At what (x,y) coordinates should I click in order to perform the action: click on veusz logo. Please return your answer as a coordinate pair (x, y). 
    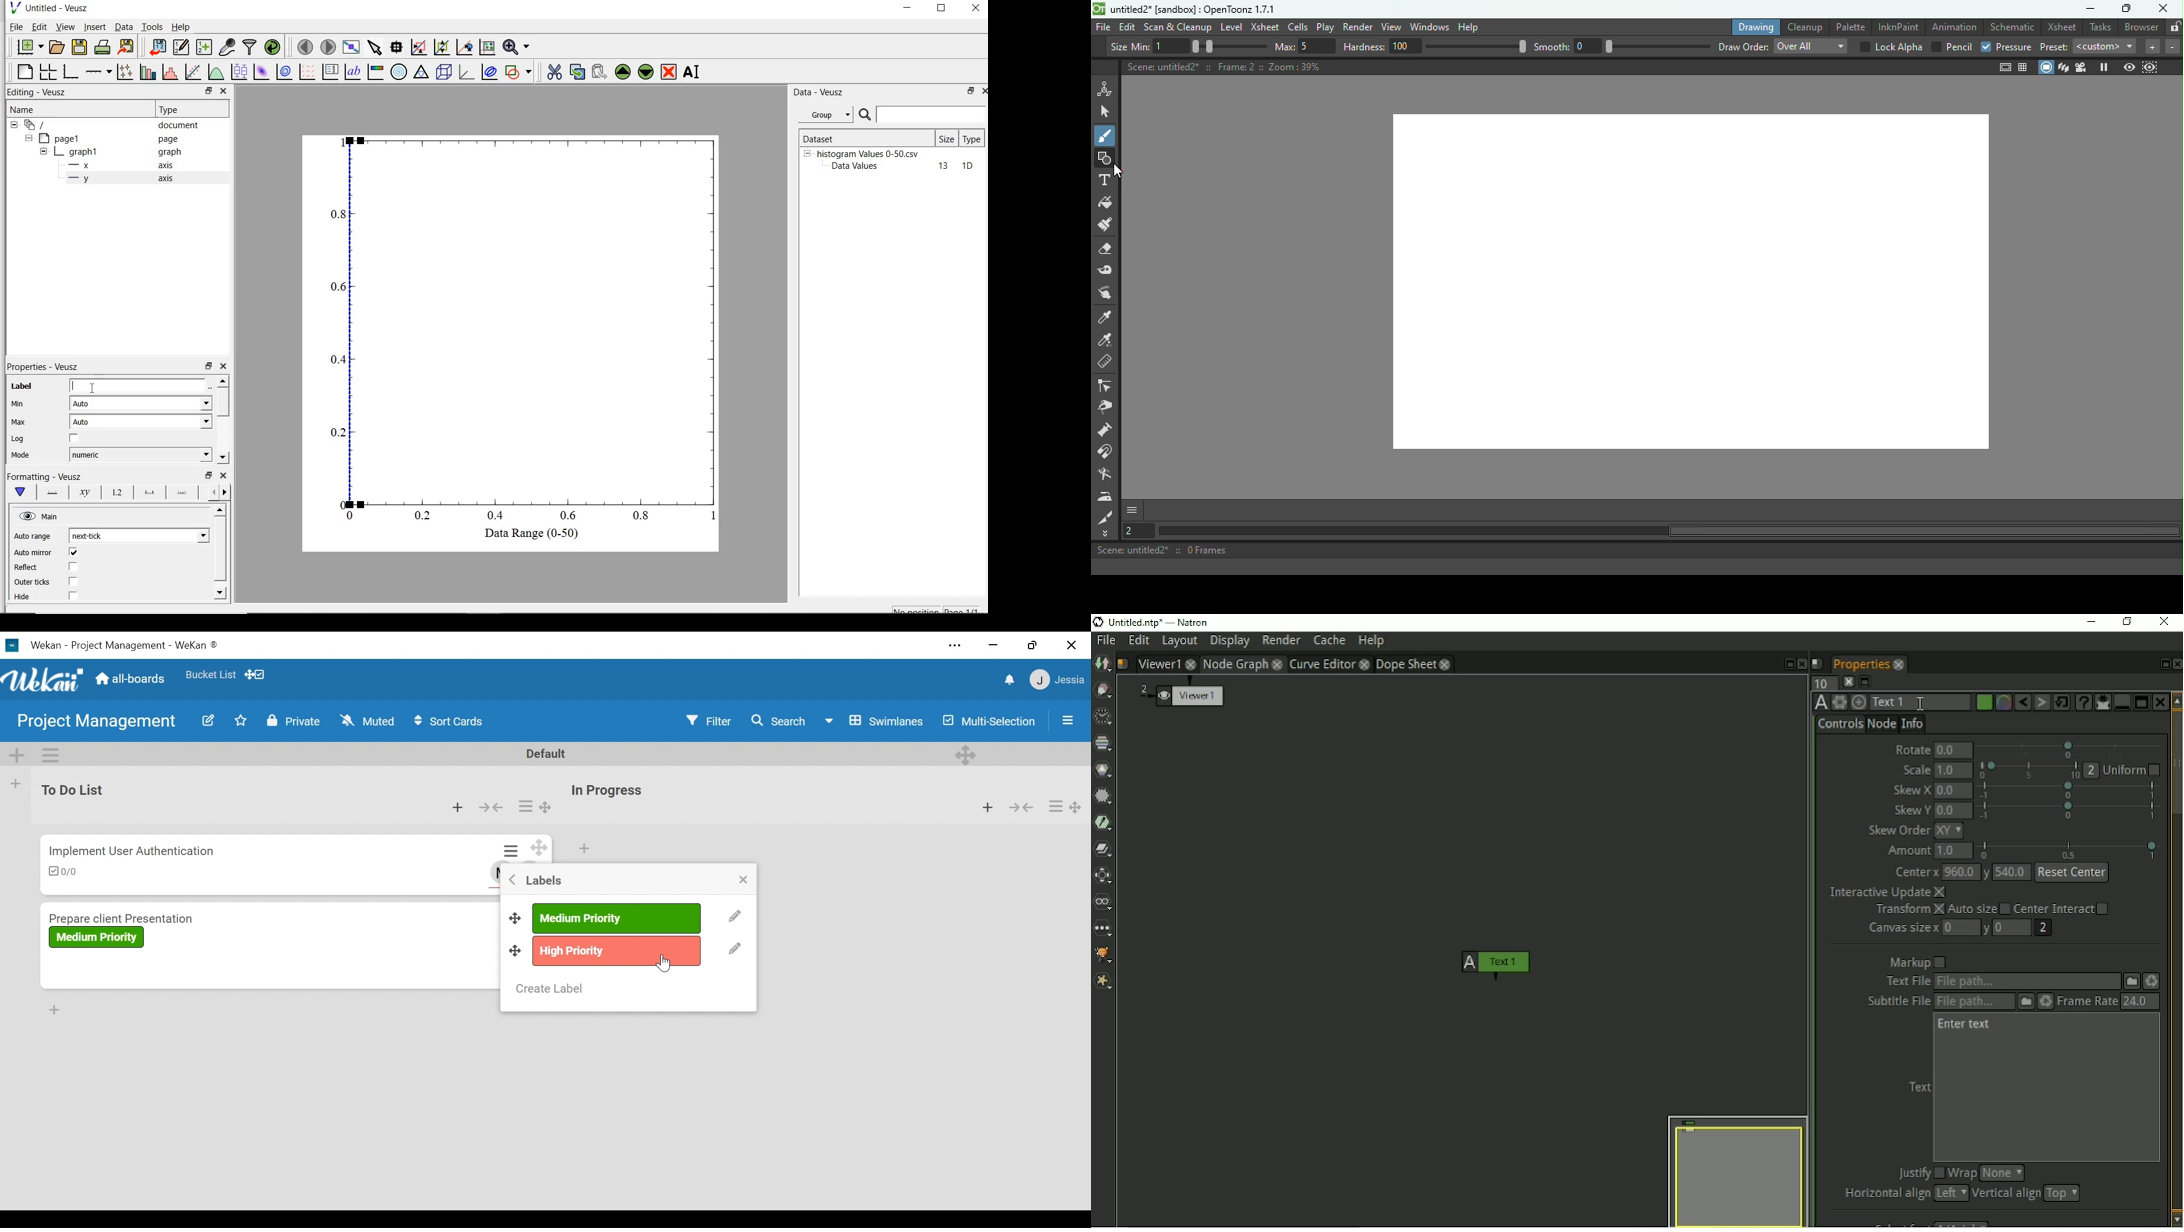
    Looking at the image, I should click on (14, 8).